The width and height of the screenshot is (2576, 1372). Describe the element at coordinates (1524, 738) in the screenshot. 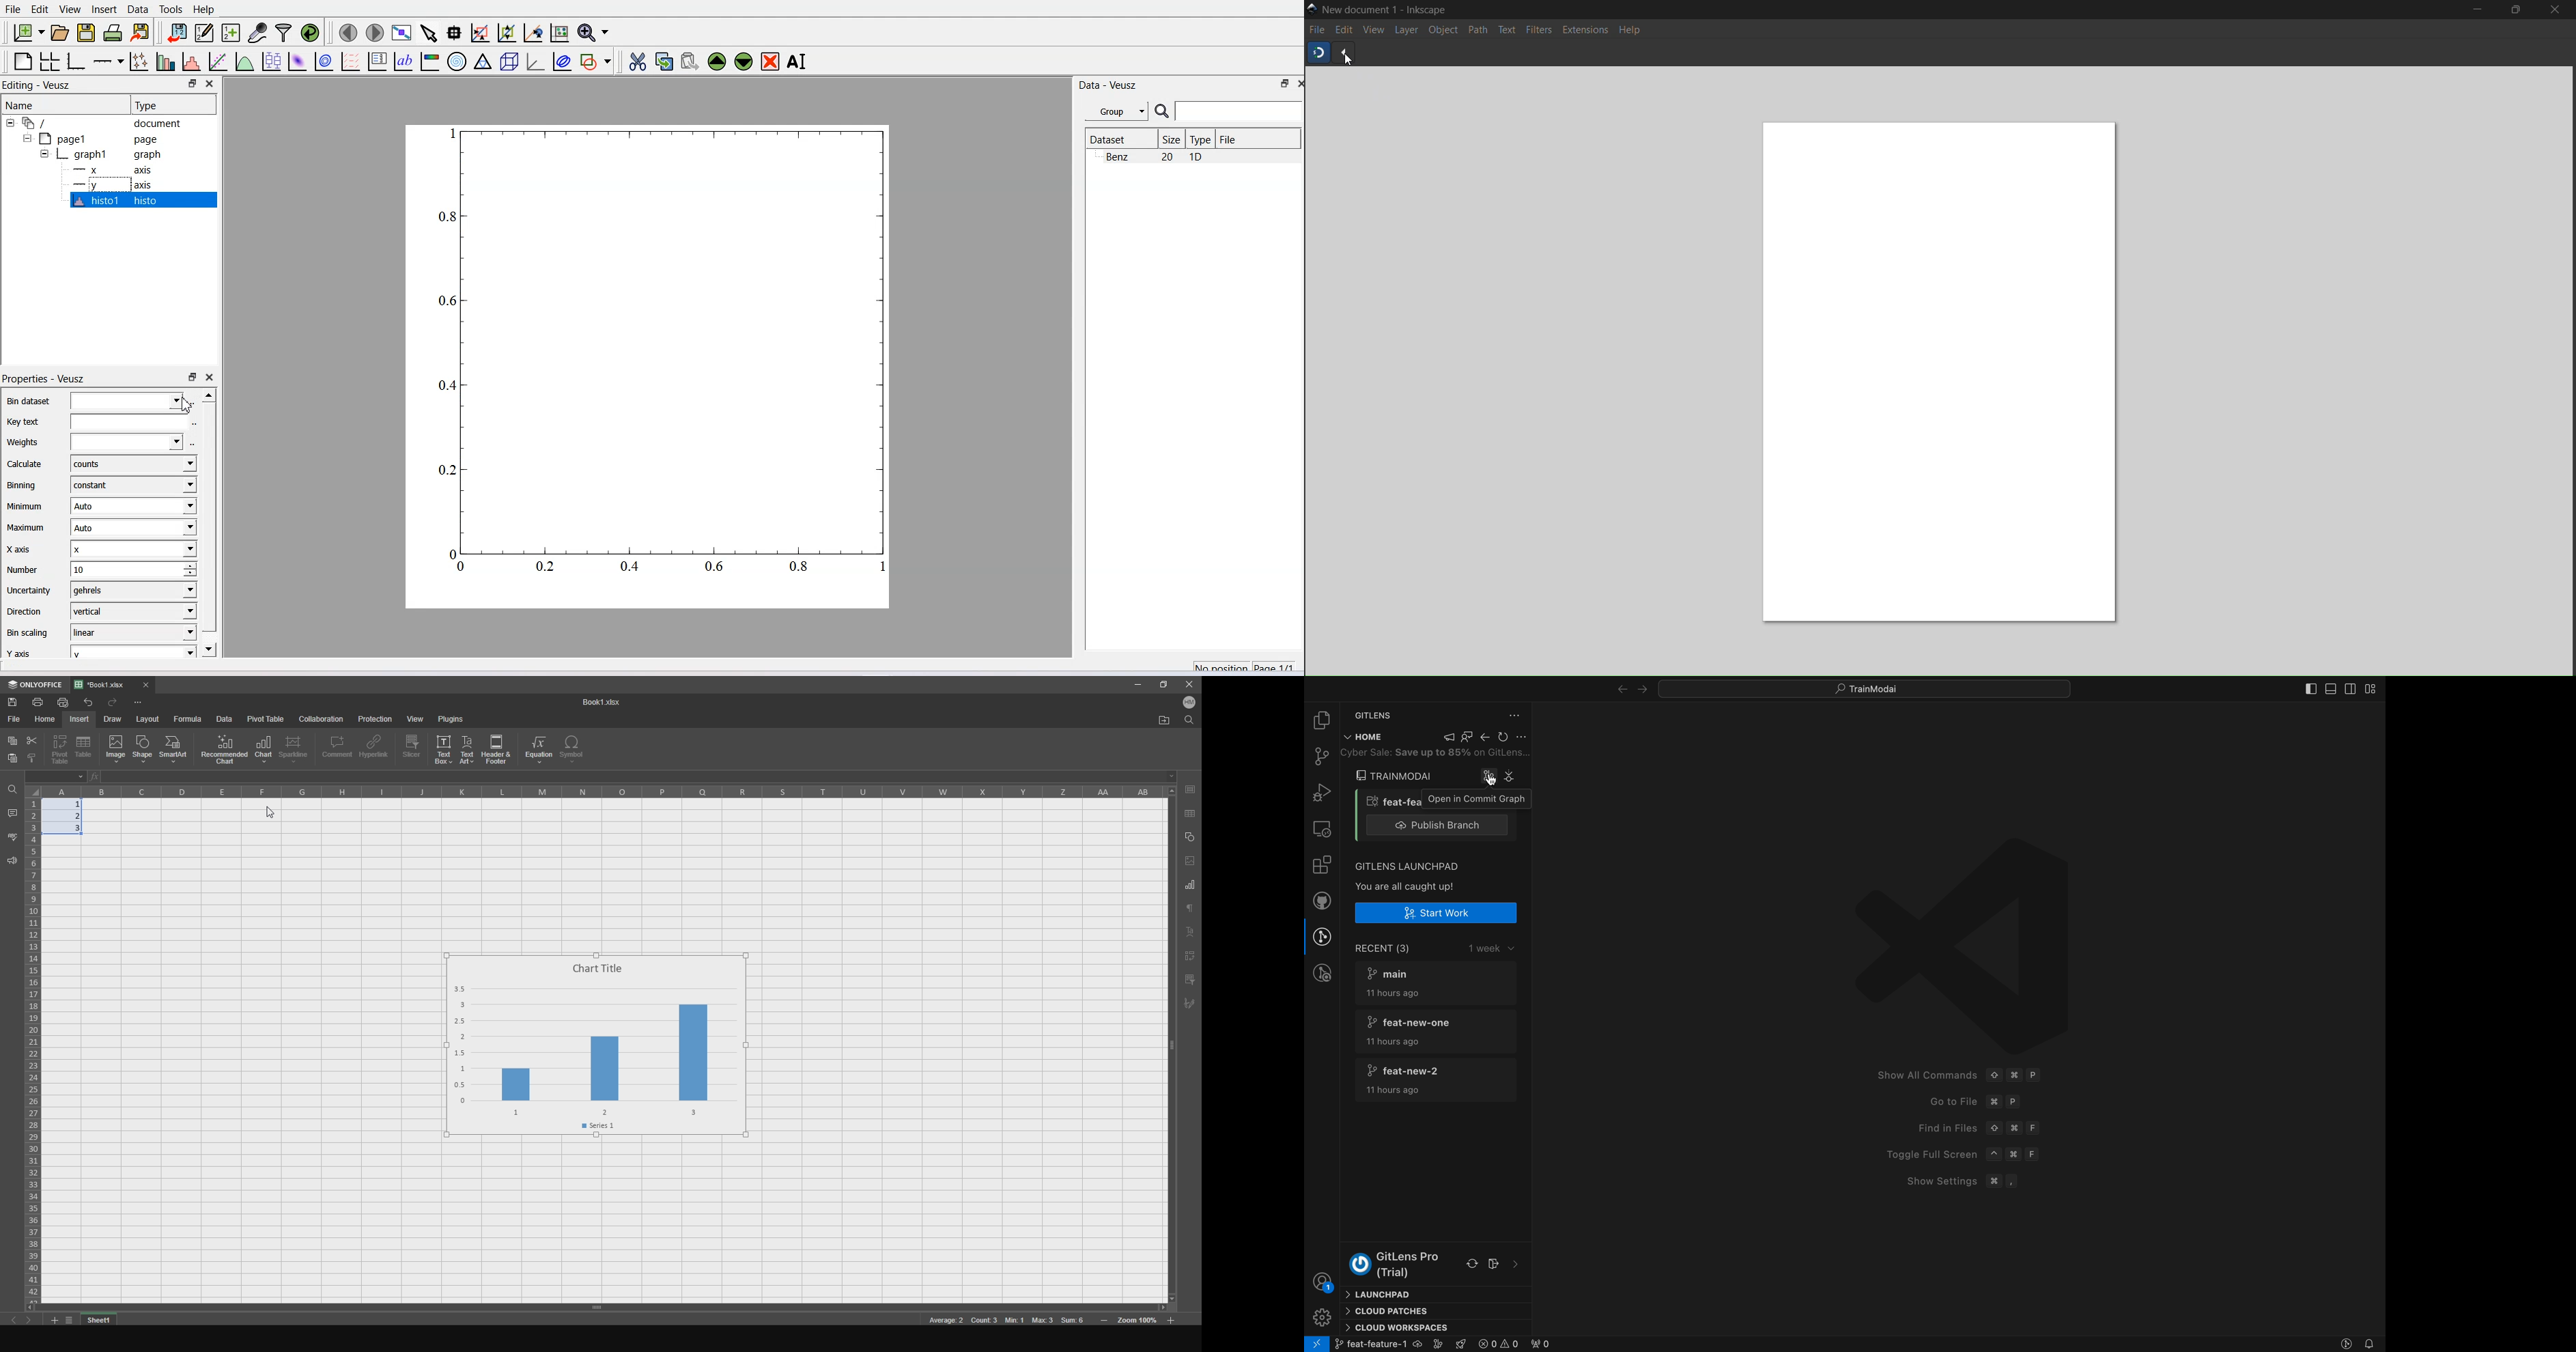

I see `` at that location.